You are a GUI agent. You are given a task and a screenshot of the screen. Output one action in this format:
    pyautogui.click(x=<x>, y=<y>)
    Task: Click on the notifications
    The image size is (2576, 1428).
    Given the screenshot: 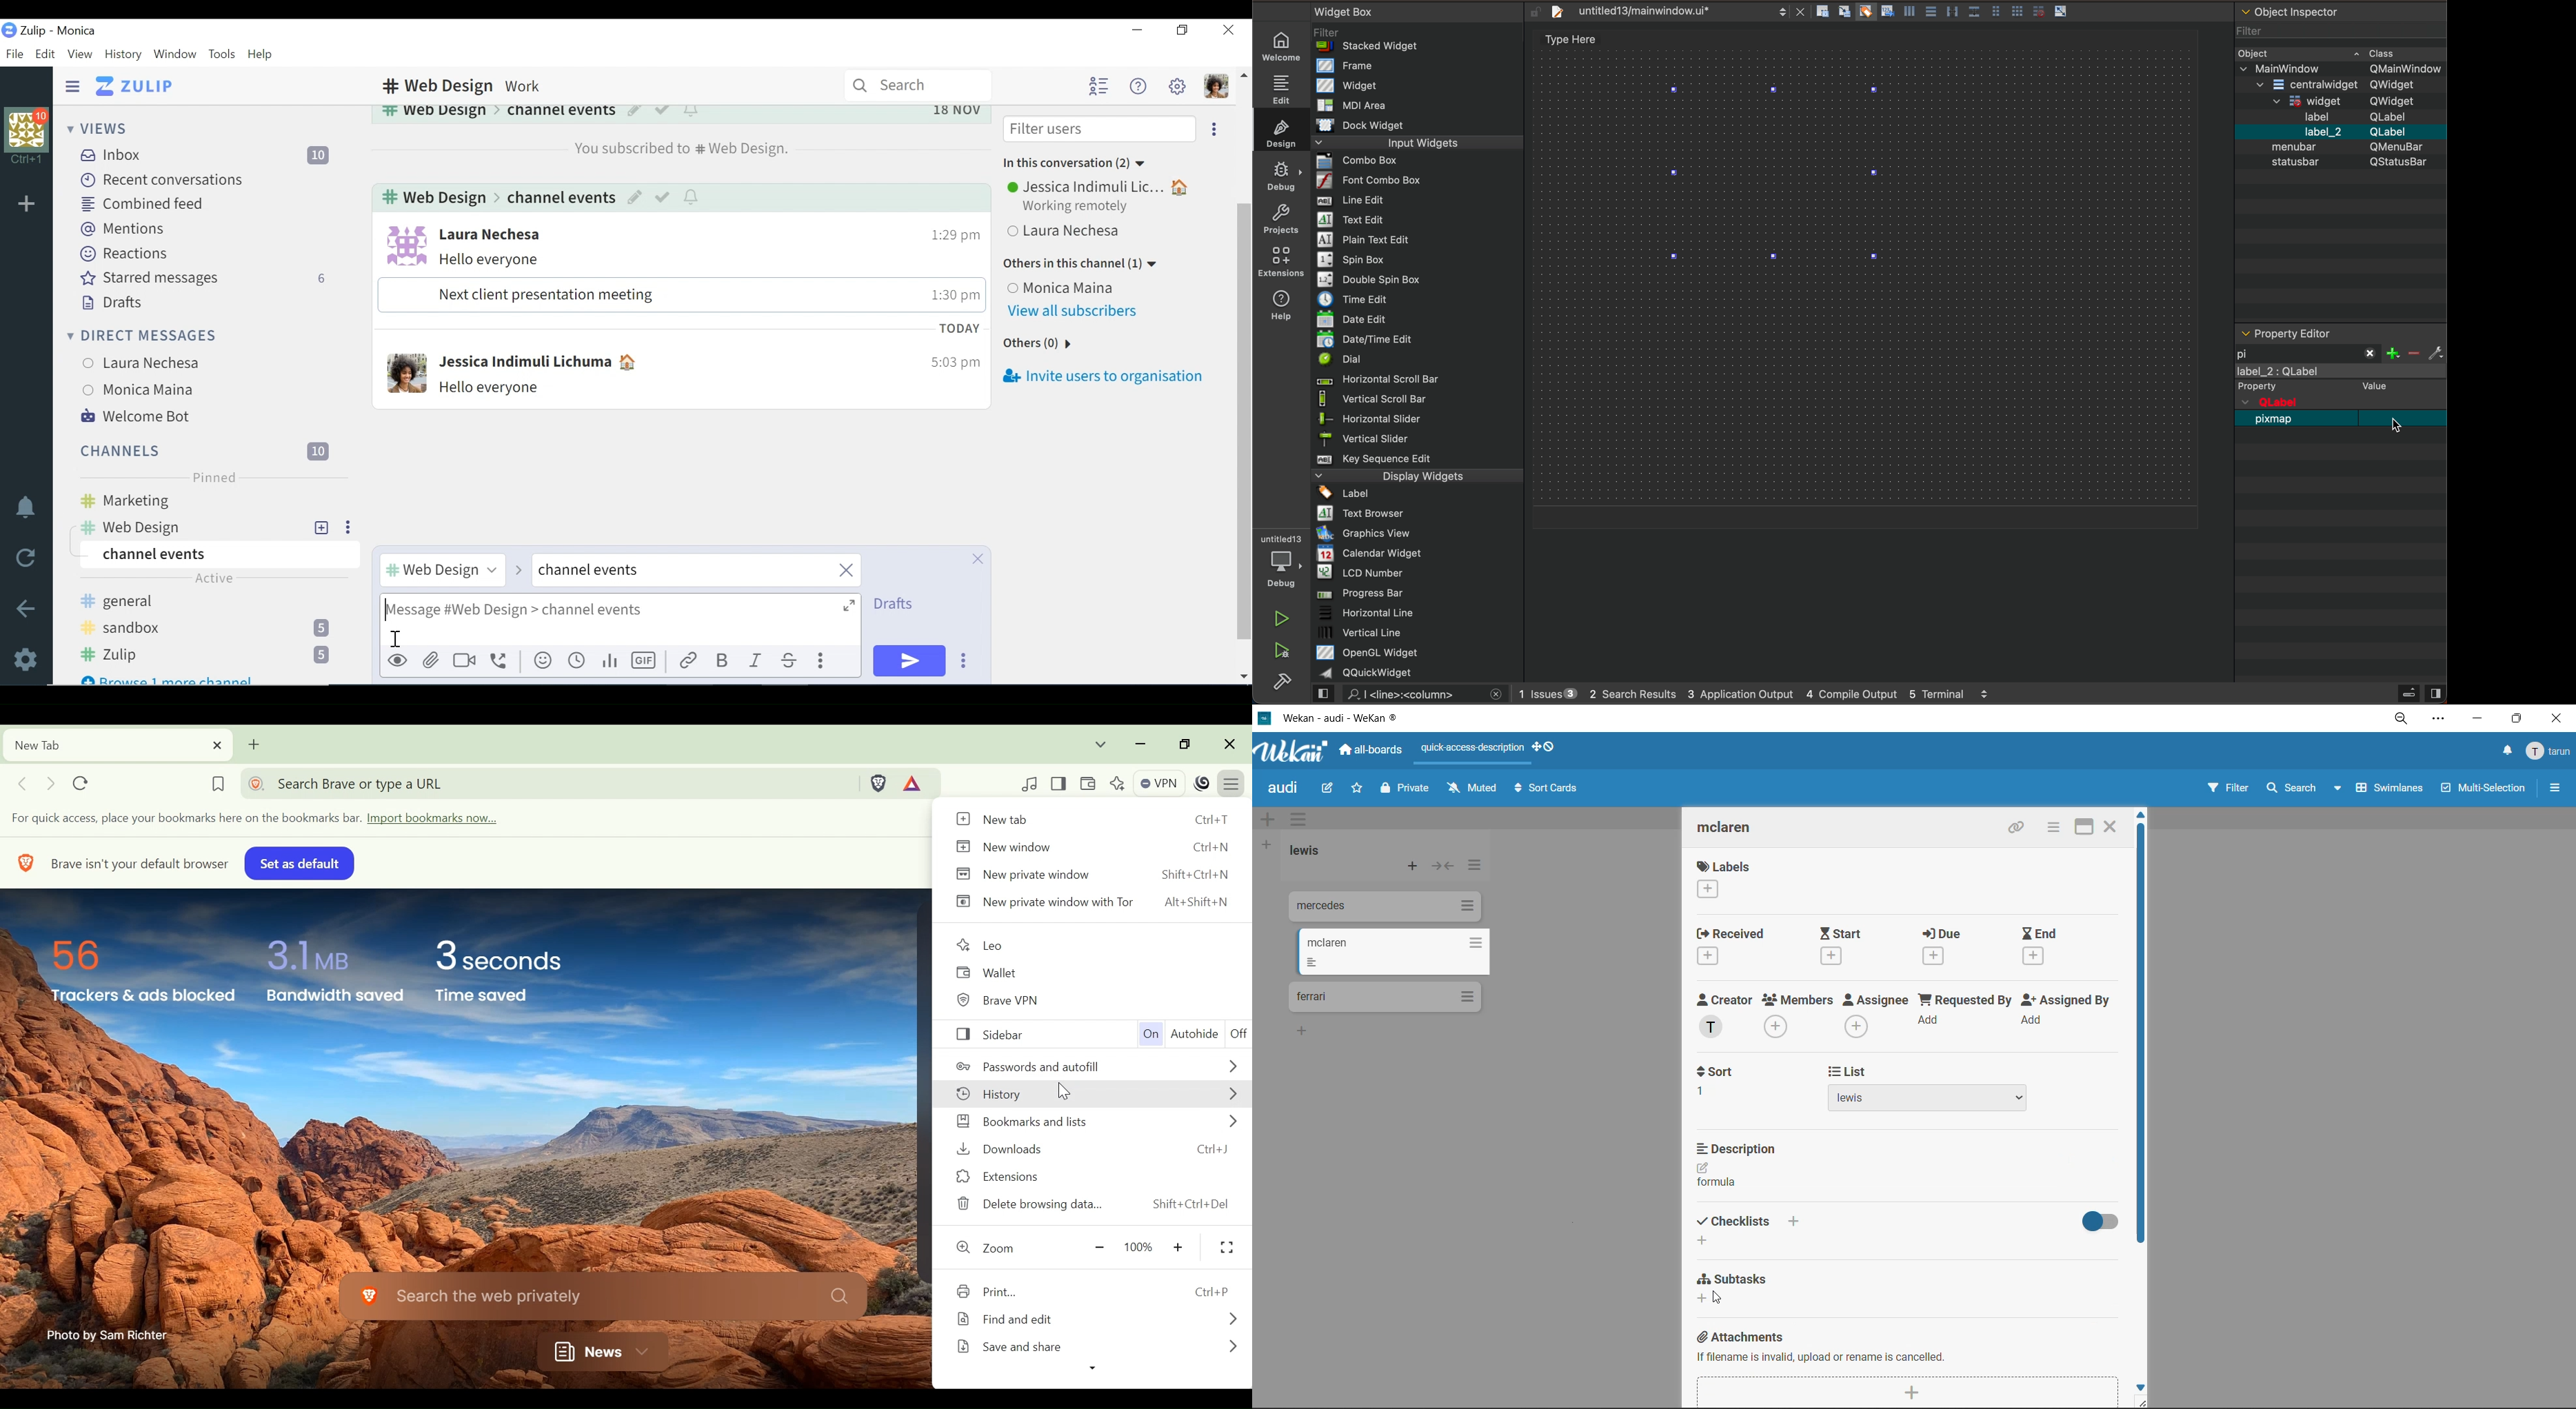 What is the action you would take?
    pyautogui.click(x=25, y=506)
    